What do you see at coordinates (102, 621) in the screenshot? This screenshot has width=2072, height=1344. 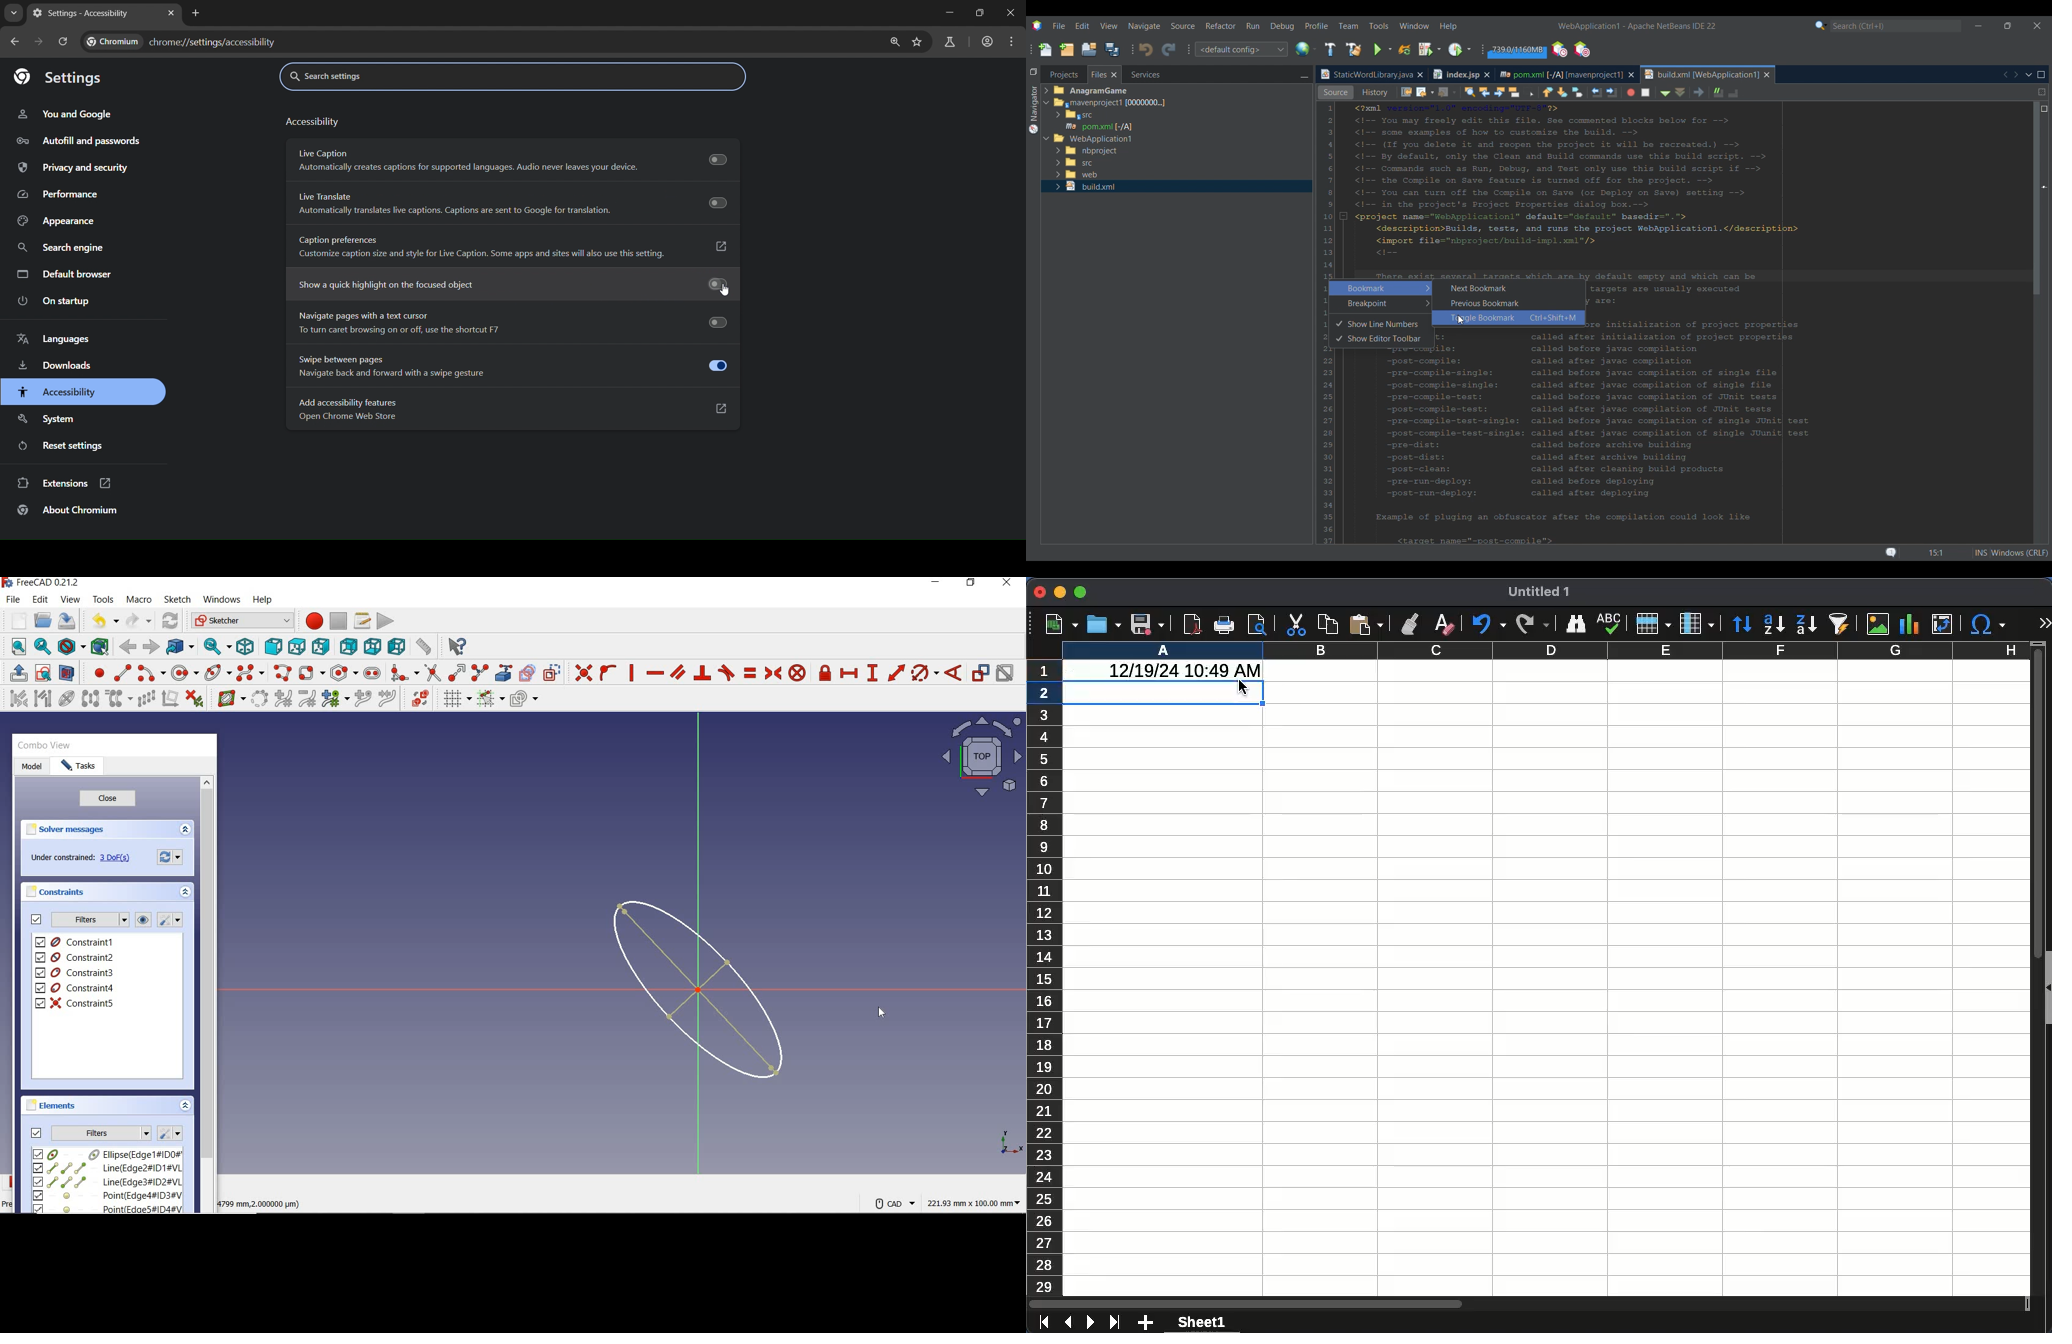 I see `undo` at bounding box center [102, 621].